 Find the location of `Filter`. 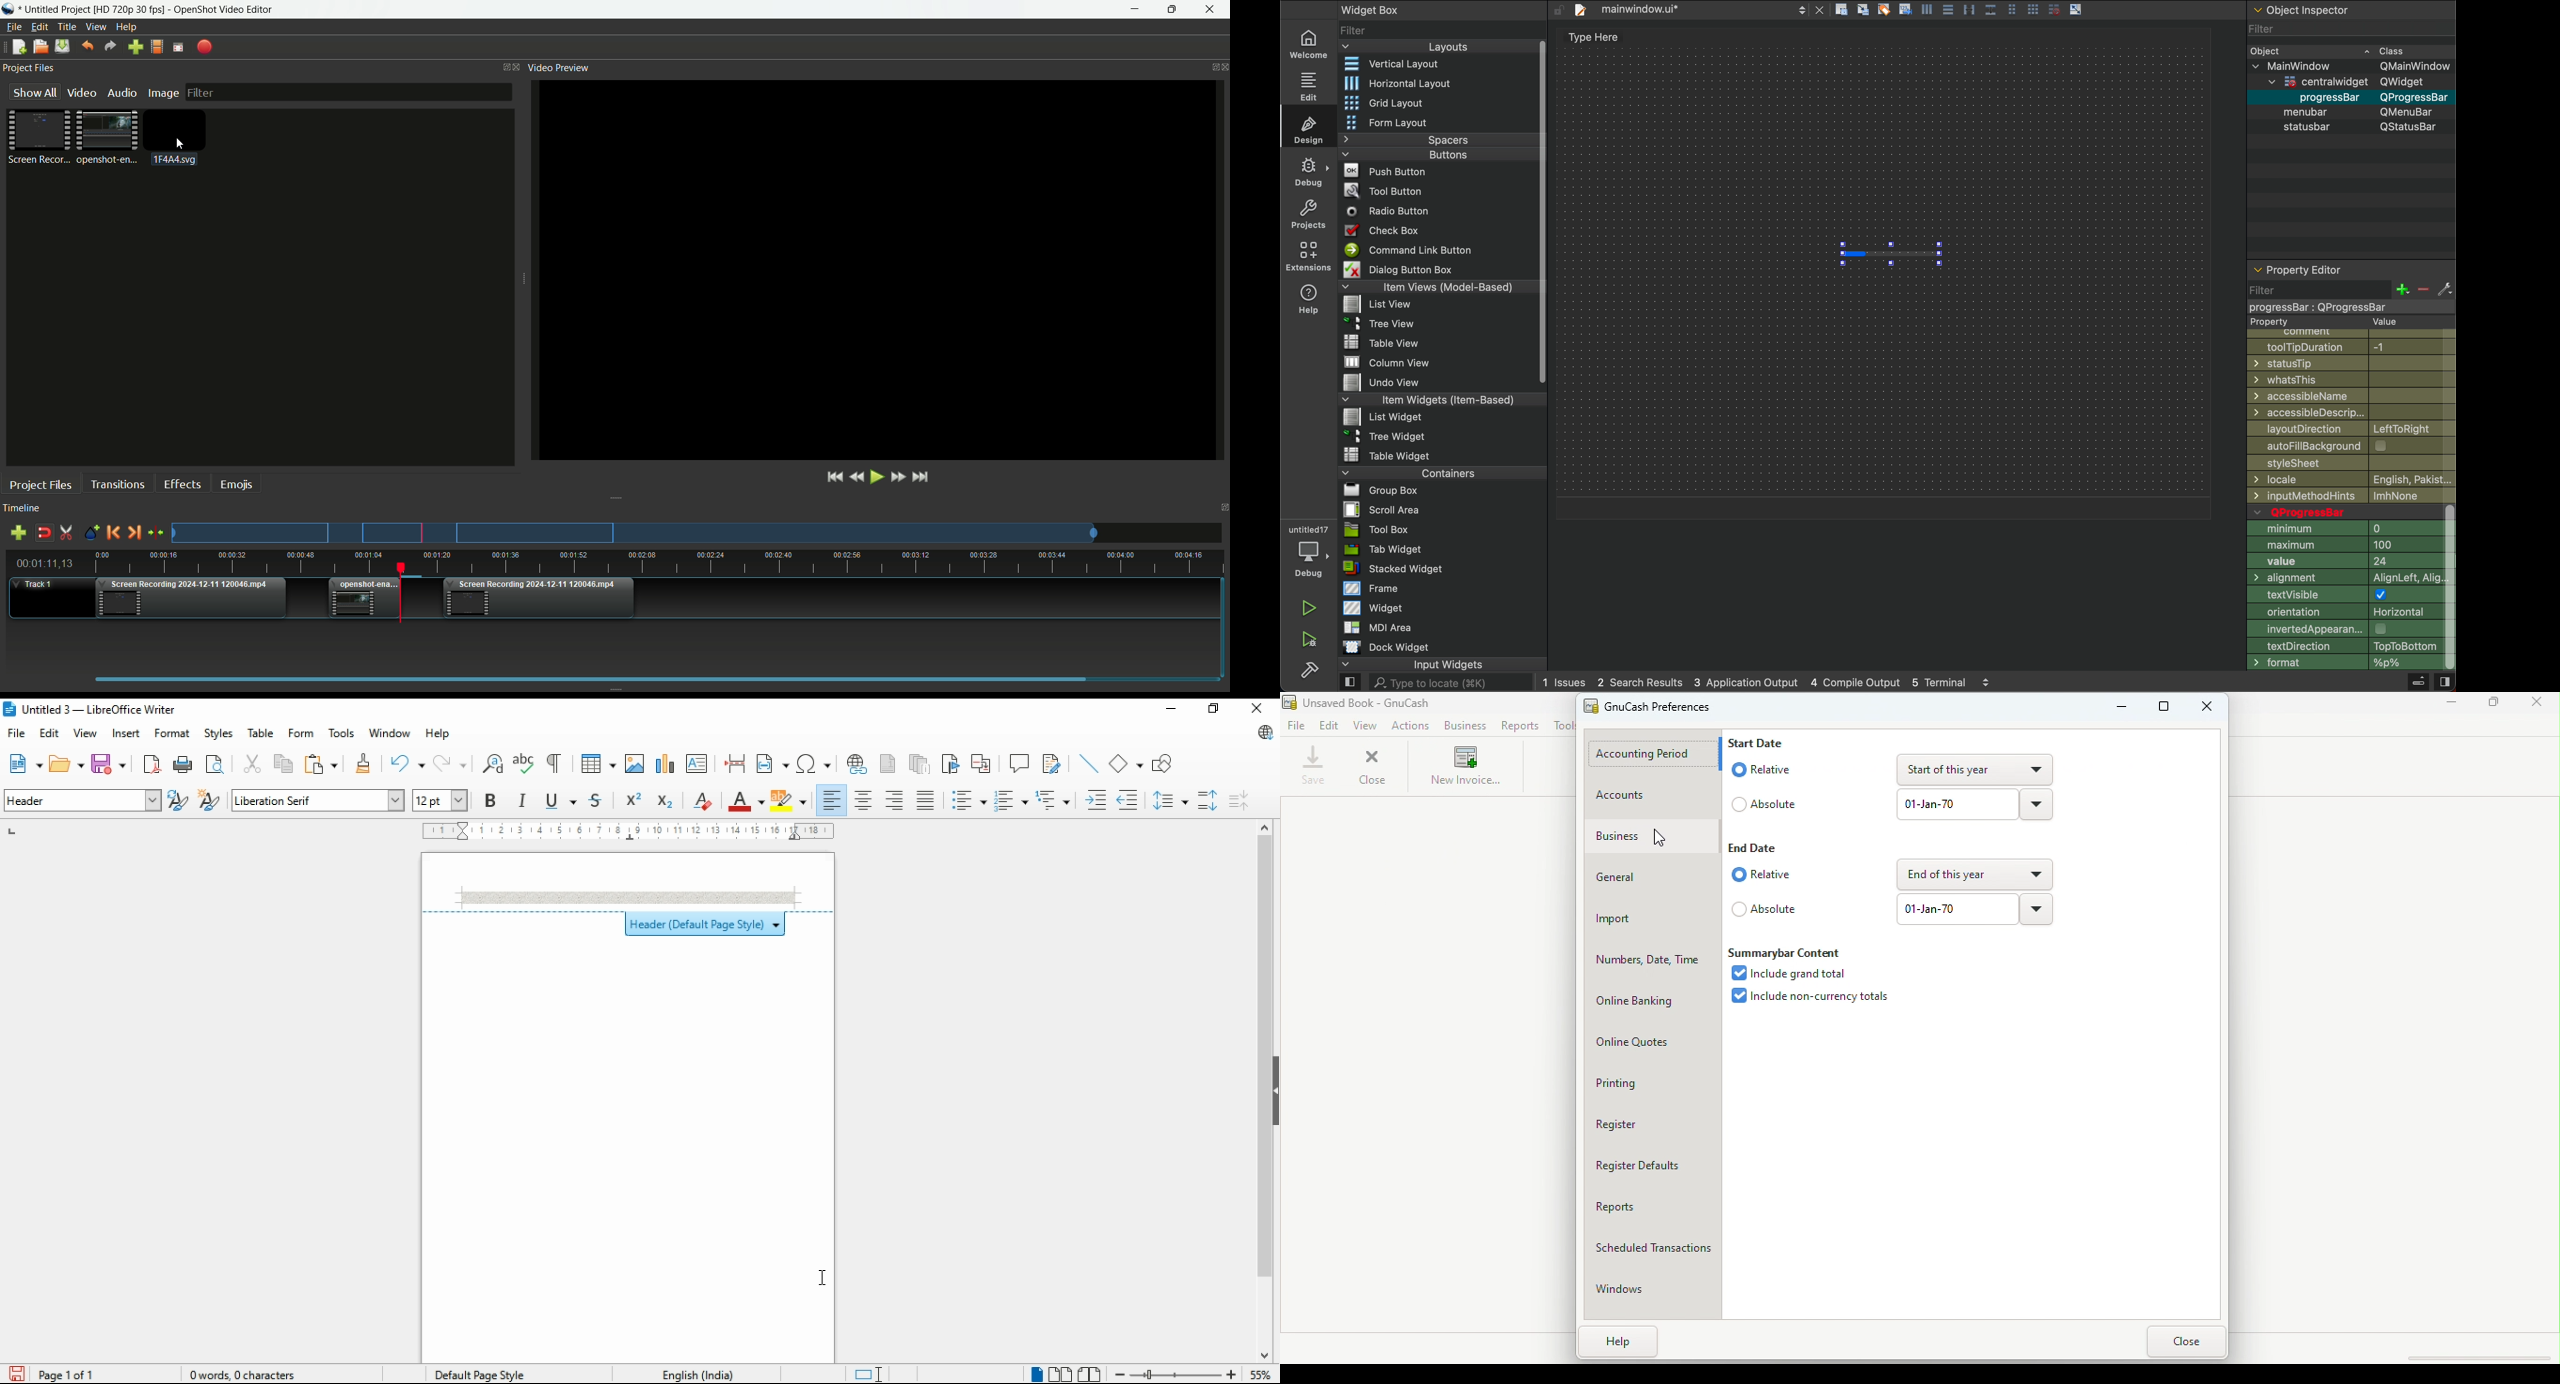

Filter is located at coordinates (2349, 28).